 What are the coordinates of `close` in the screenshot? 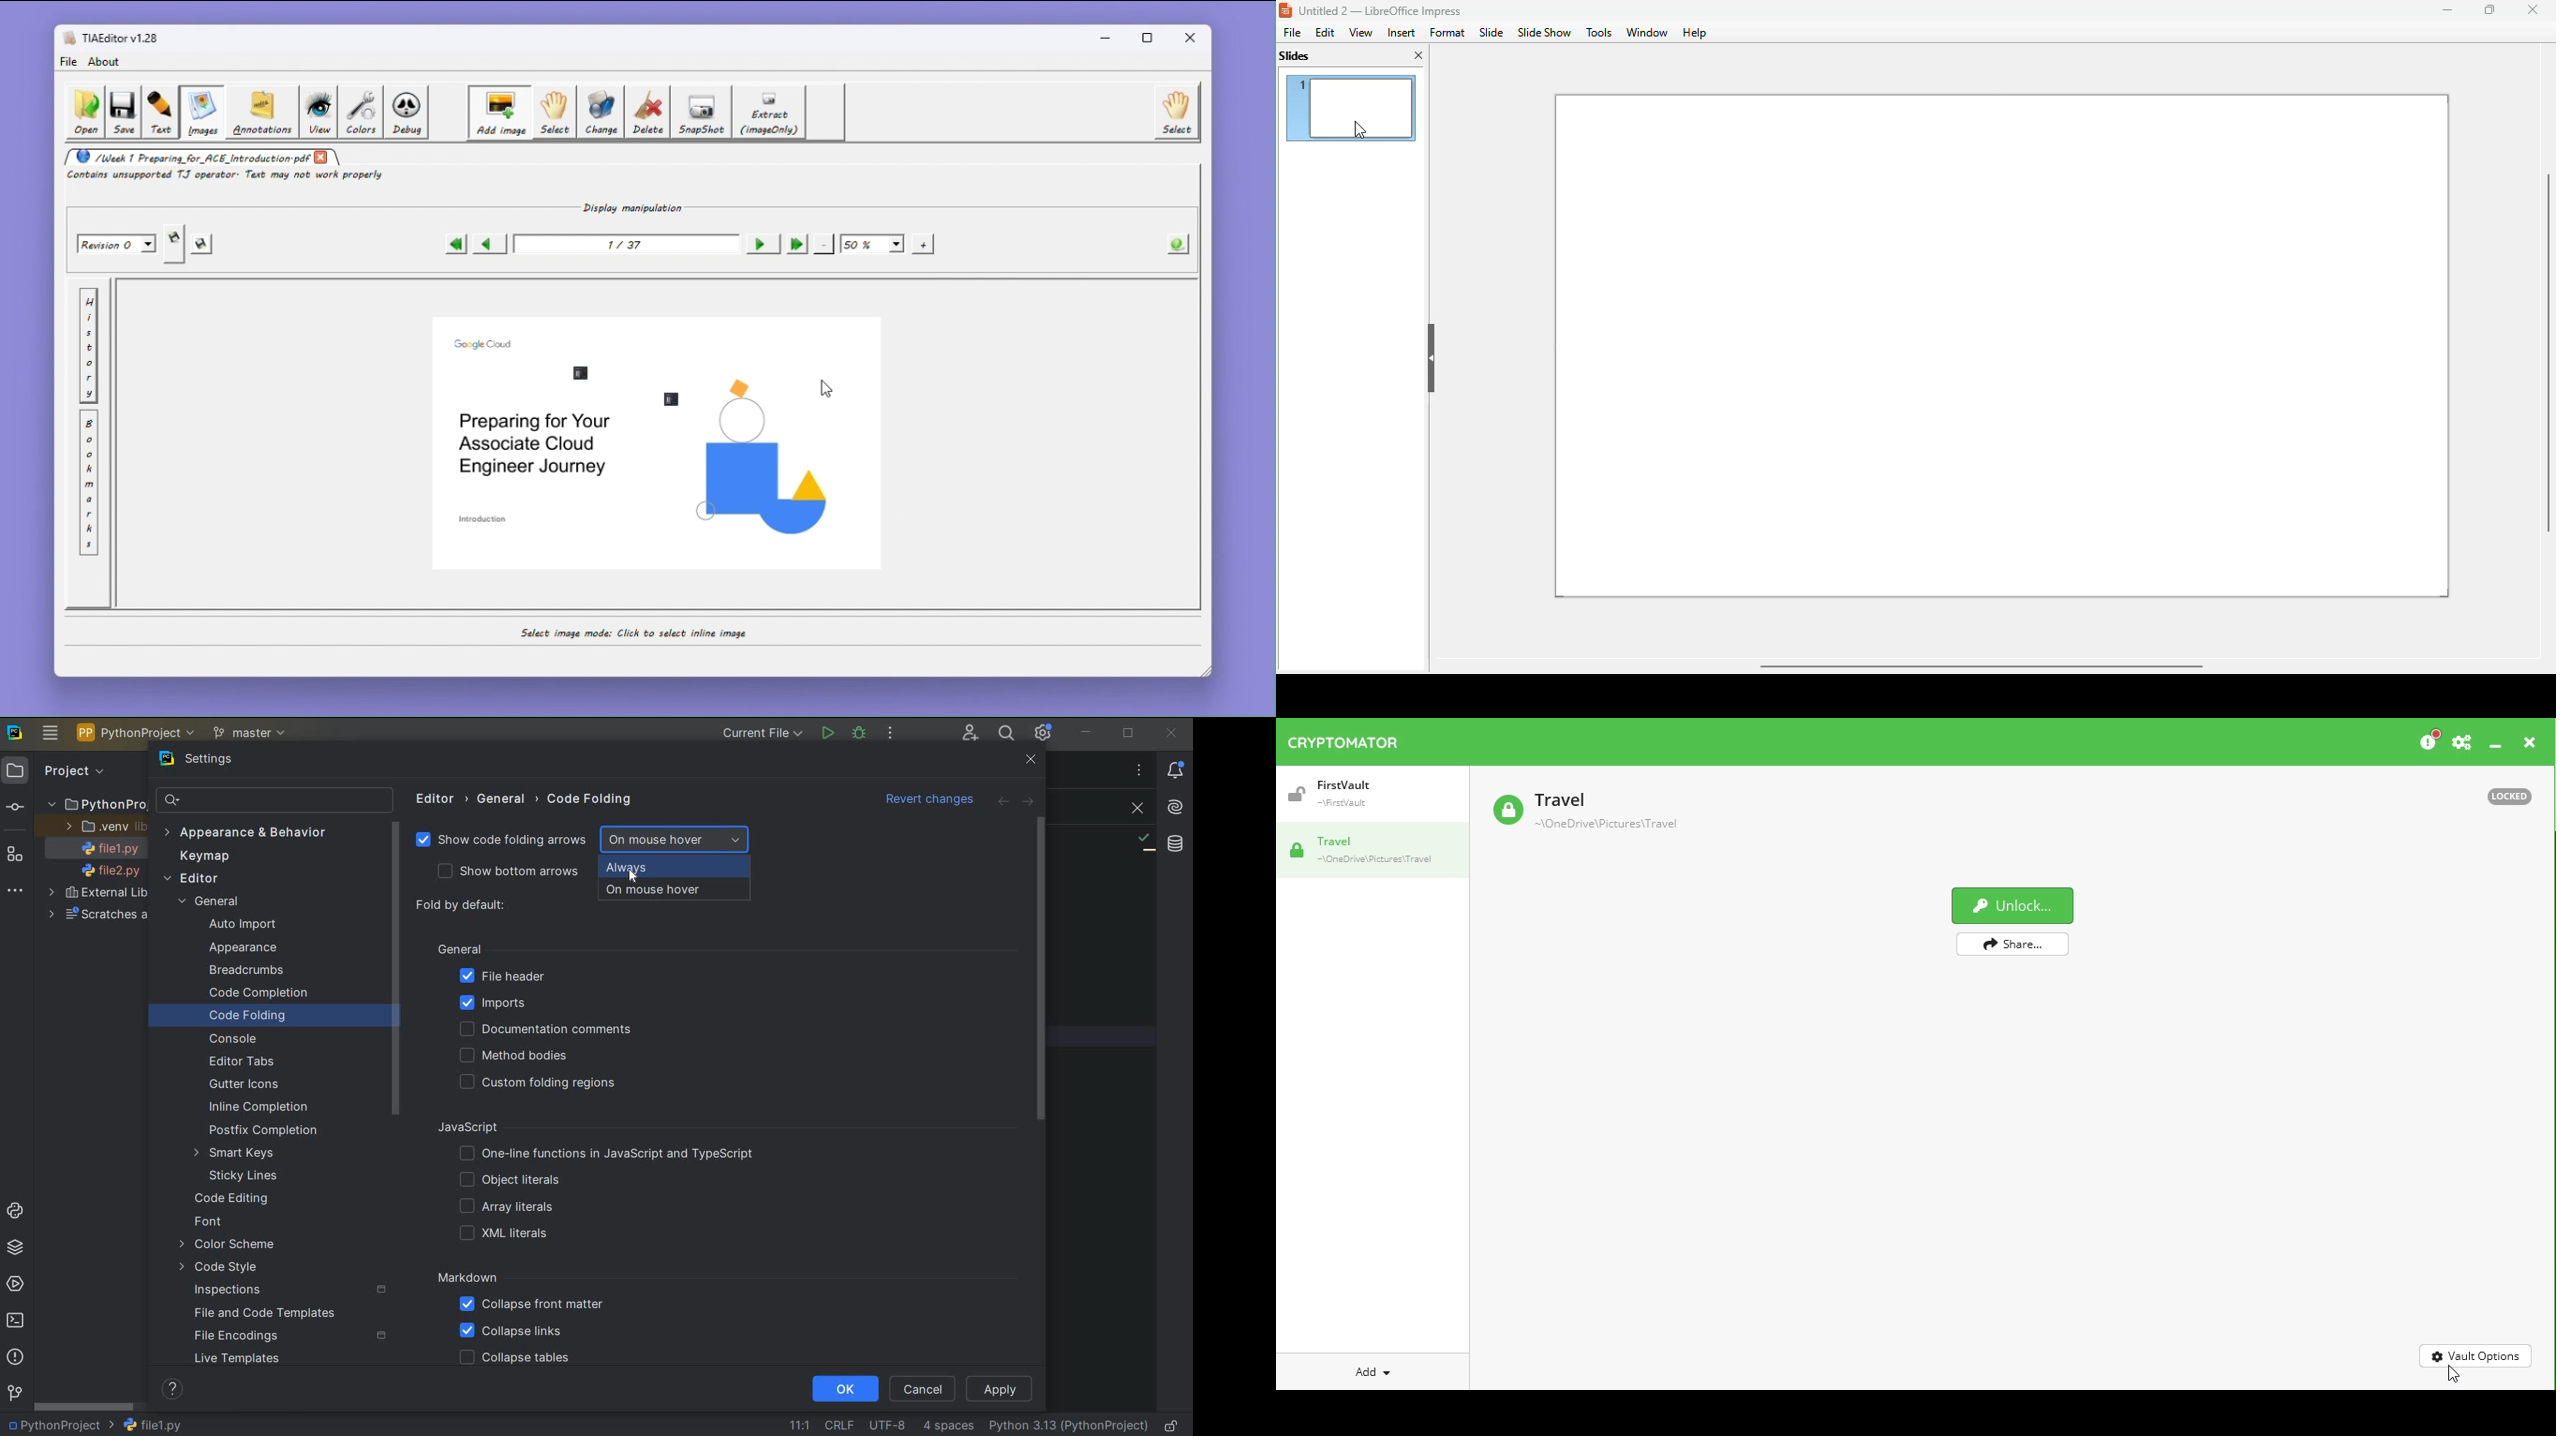 It's located at (2532, 9).